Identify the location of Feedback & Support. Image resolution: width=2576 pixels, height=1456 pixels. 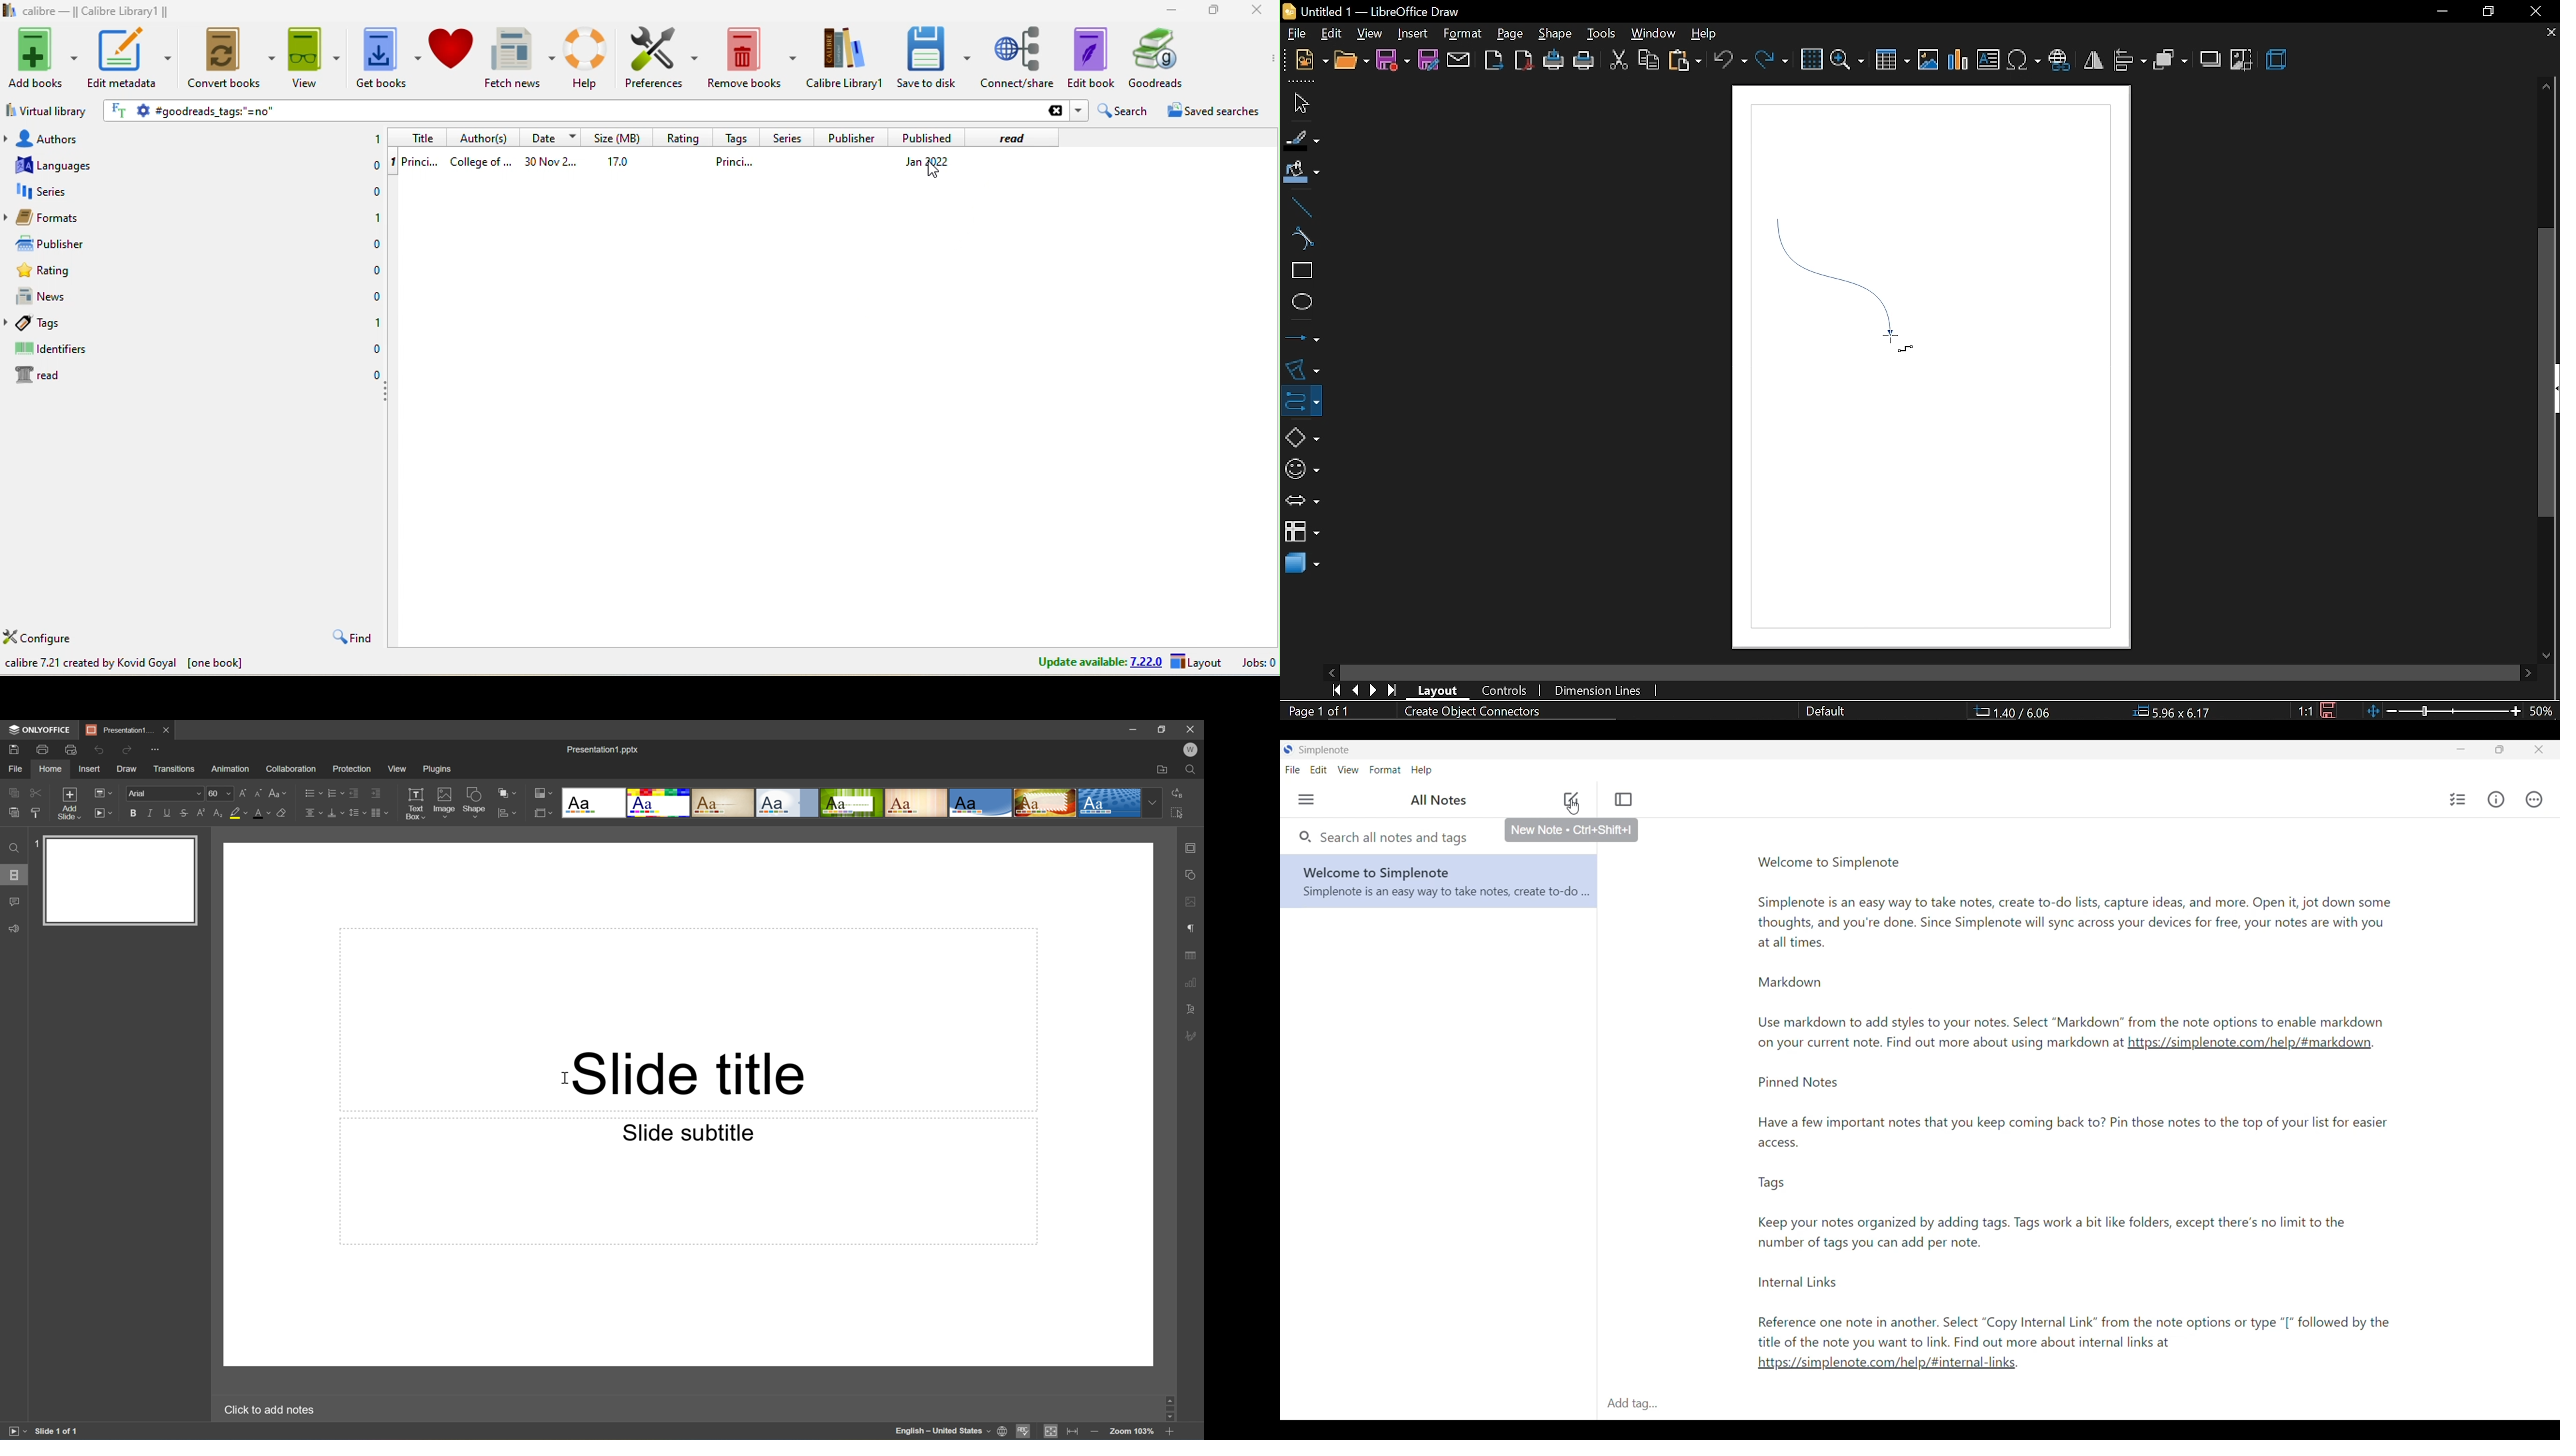
(12, 929).